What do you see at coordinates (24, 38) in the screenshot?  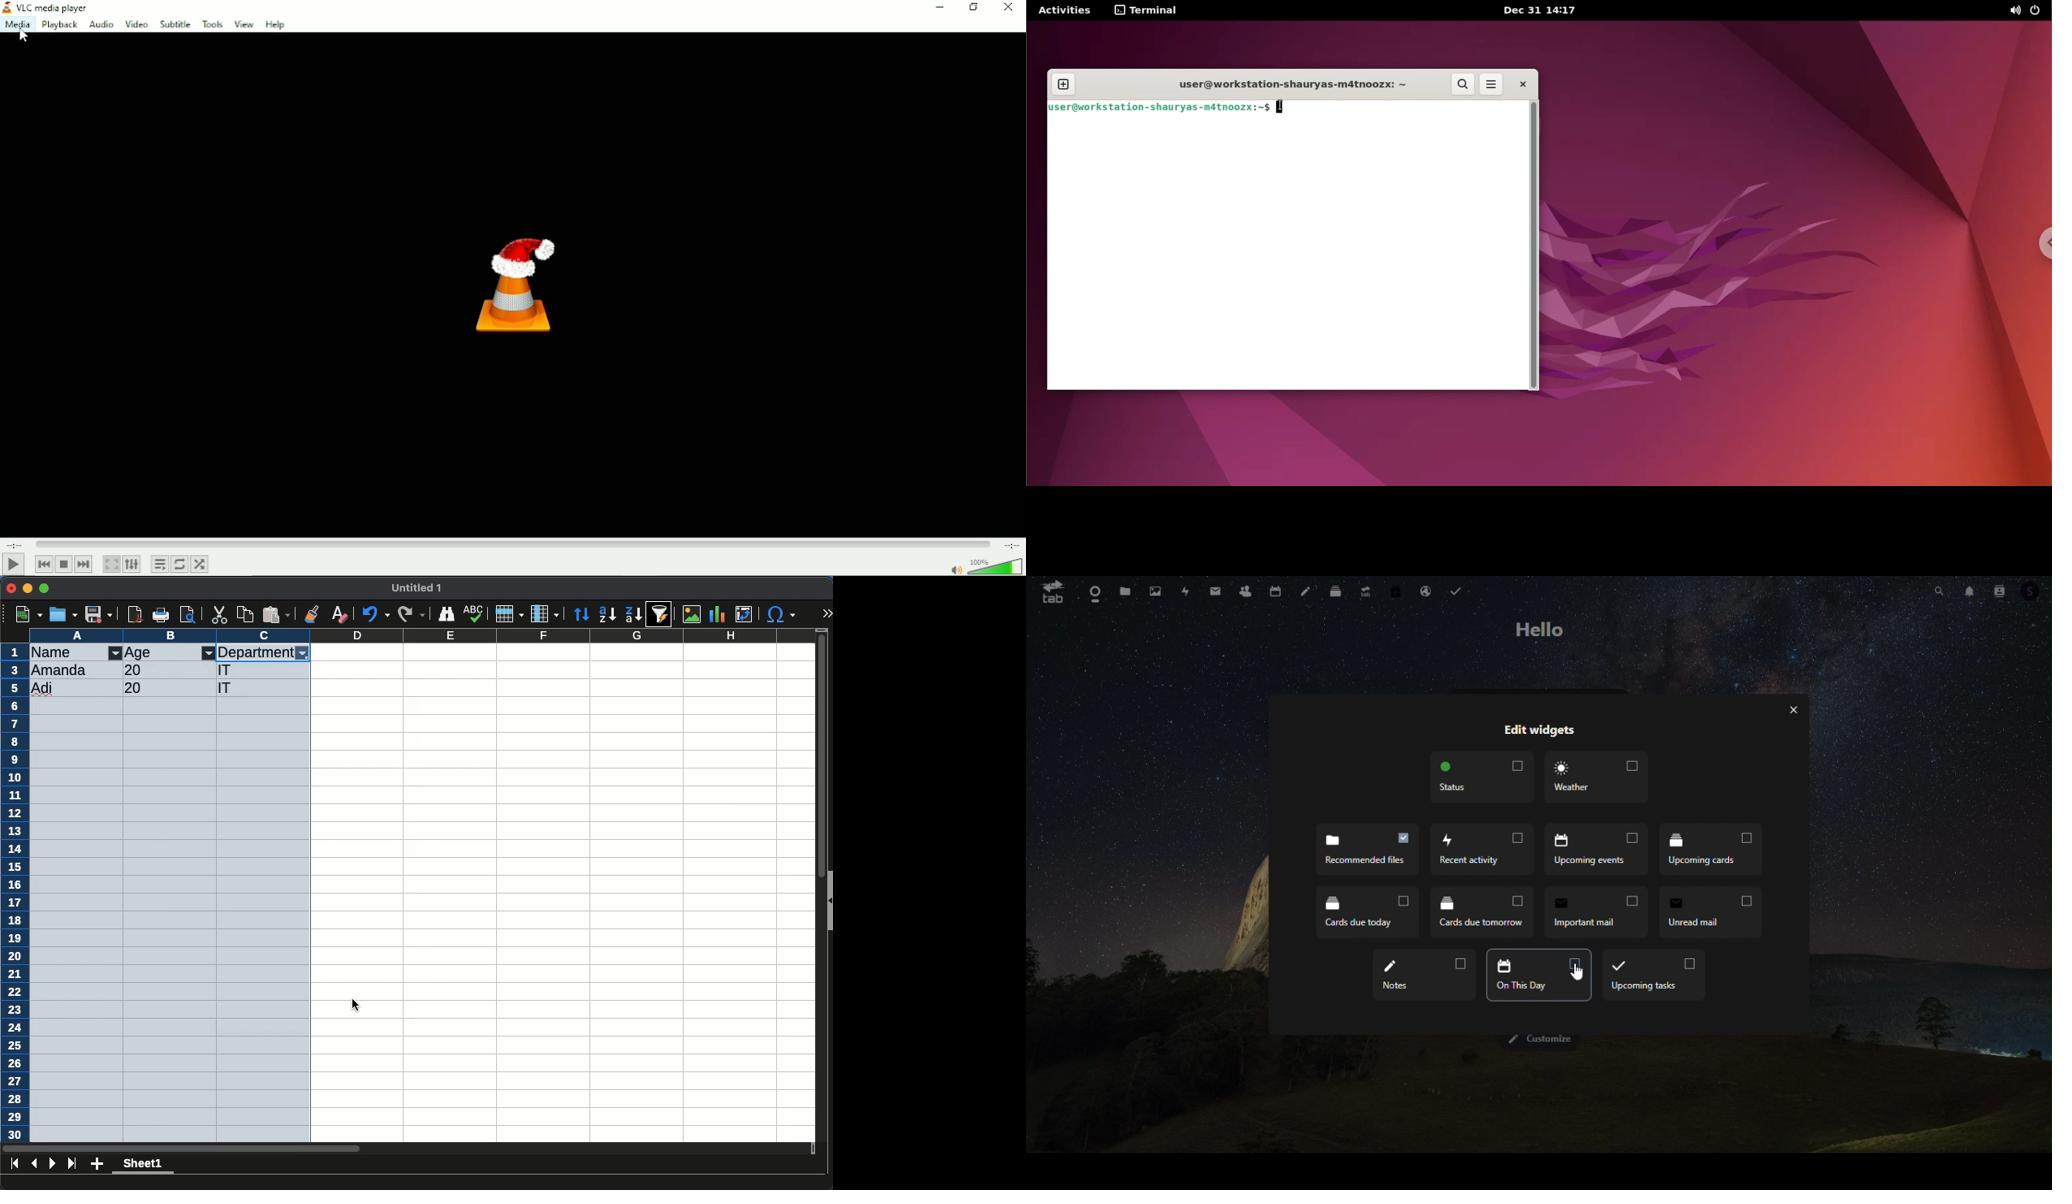 I see `cursor` at bounding box center [24, 38].